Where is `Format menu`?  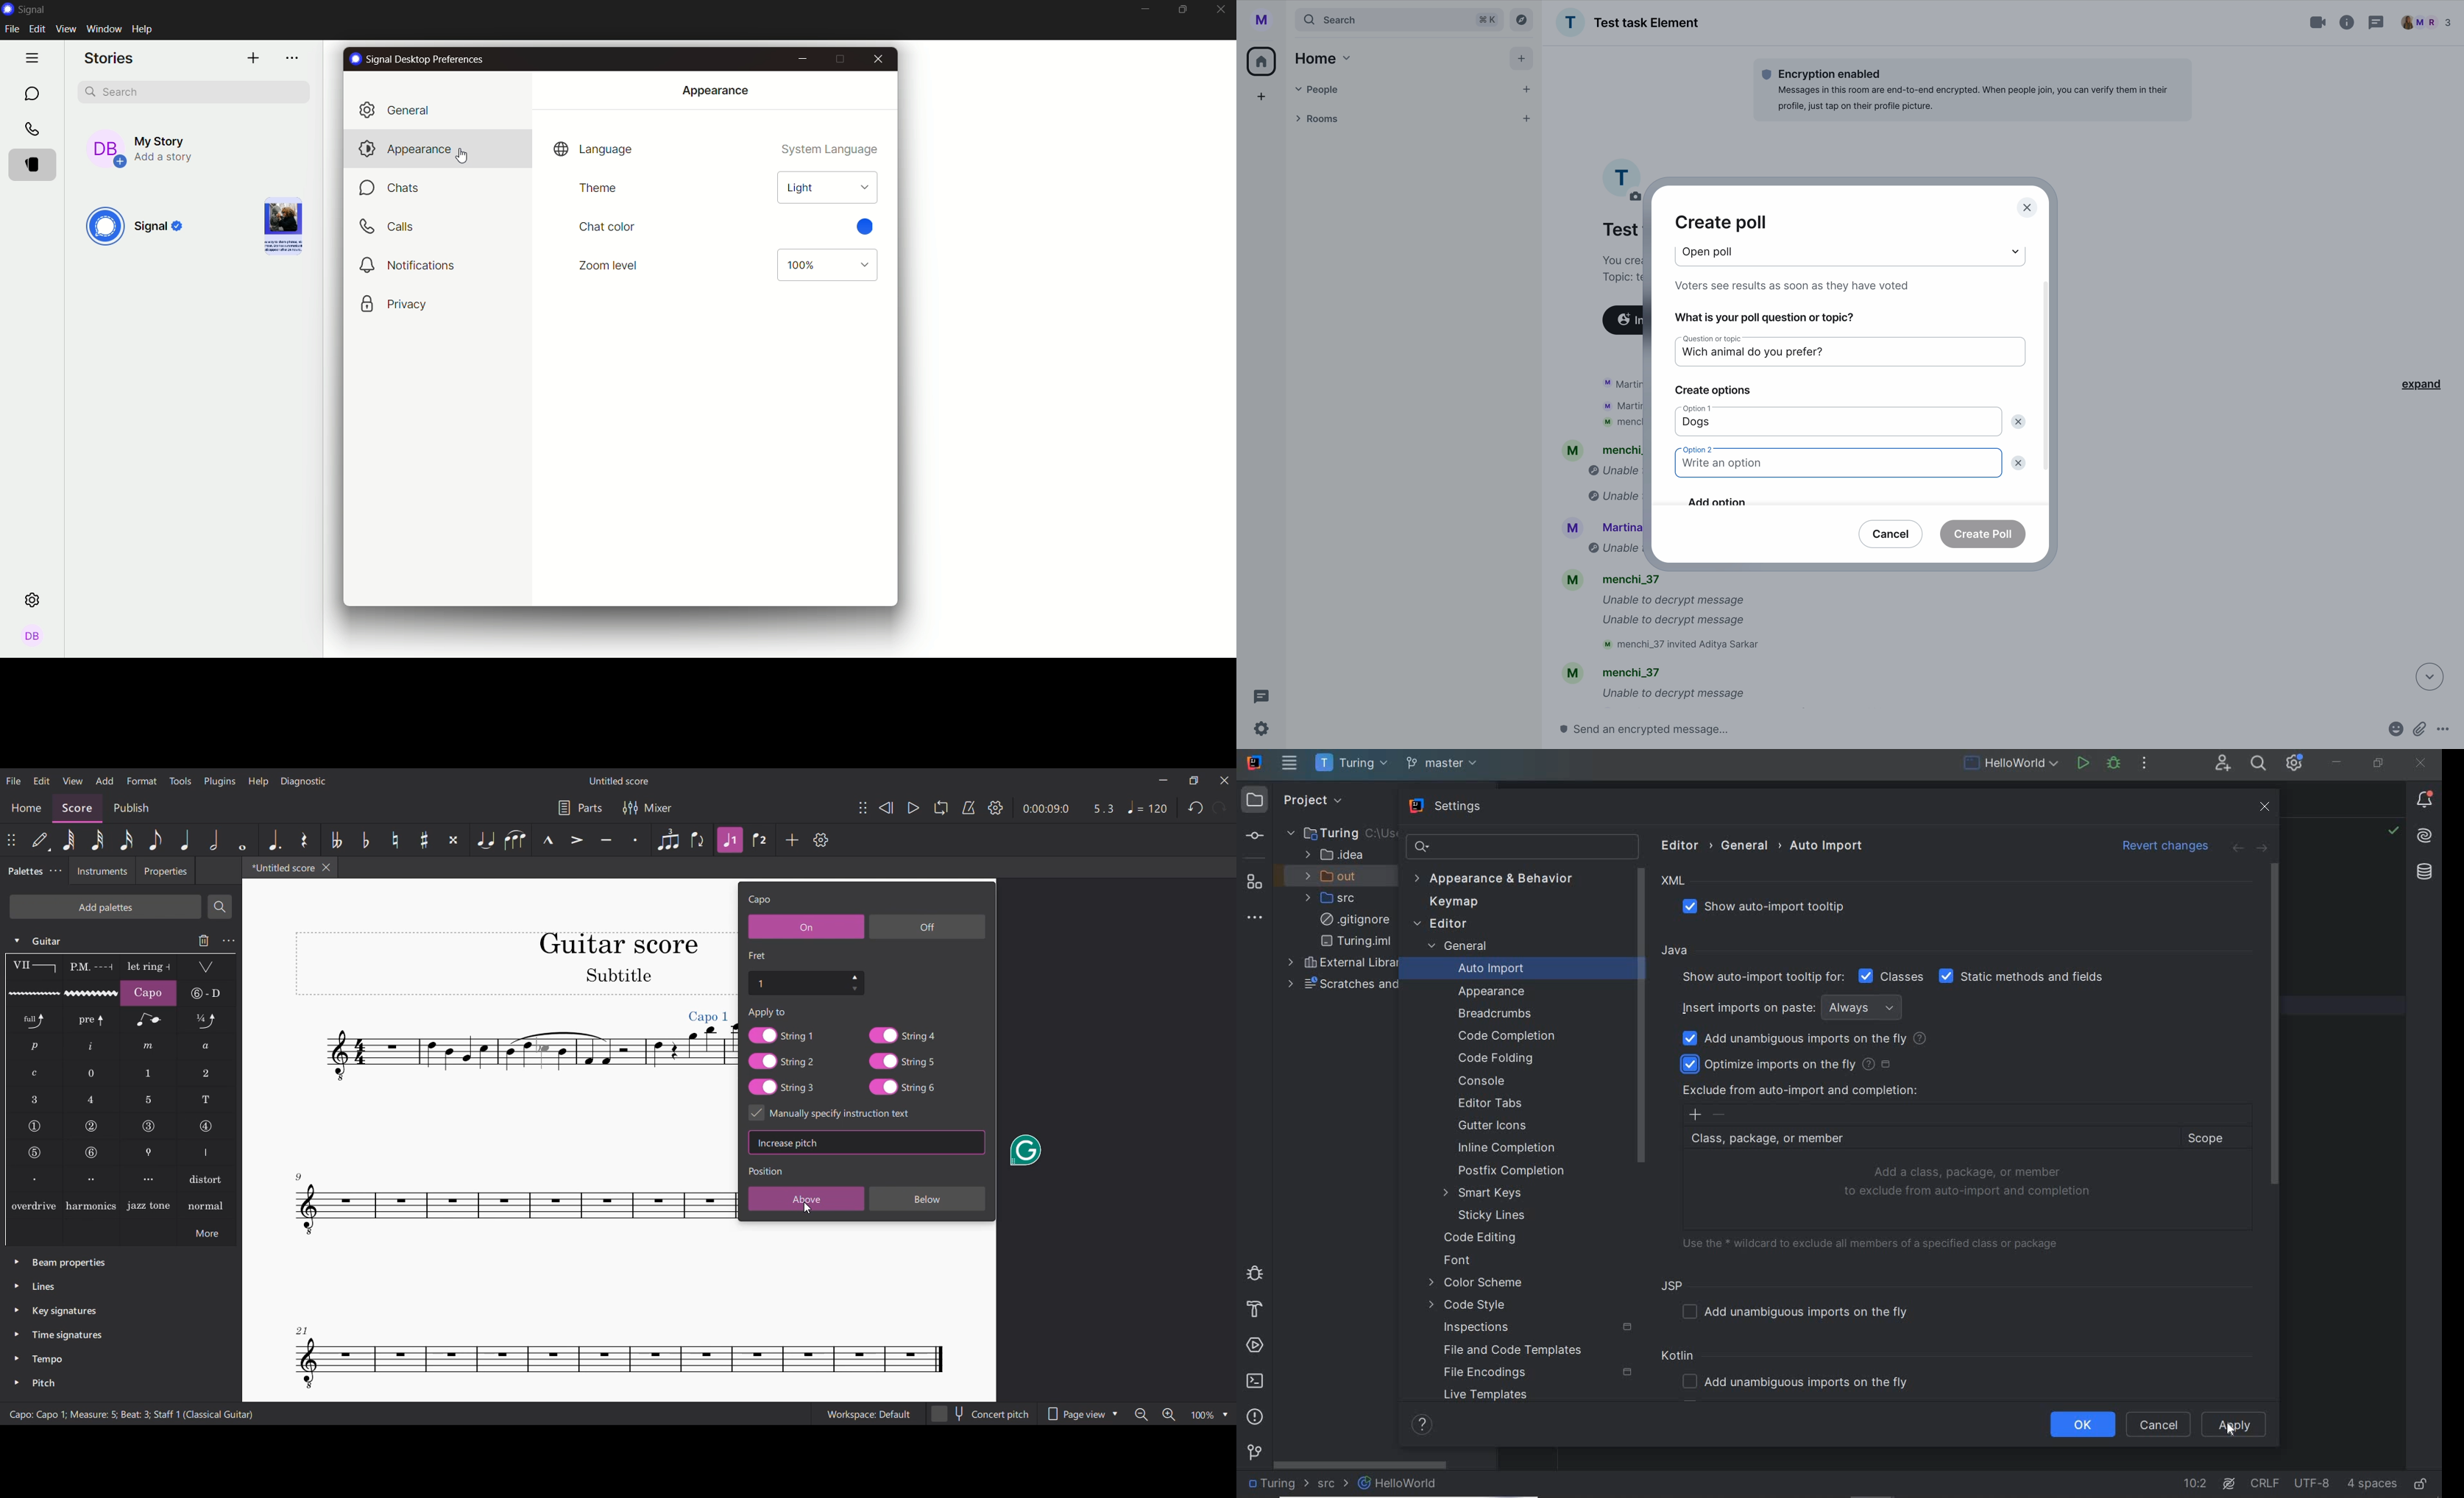
Format menu is located at coordinates (142, 781).